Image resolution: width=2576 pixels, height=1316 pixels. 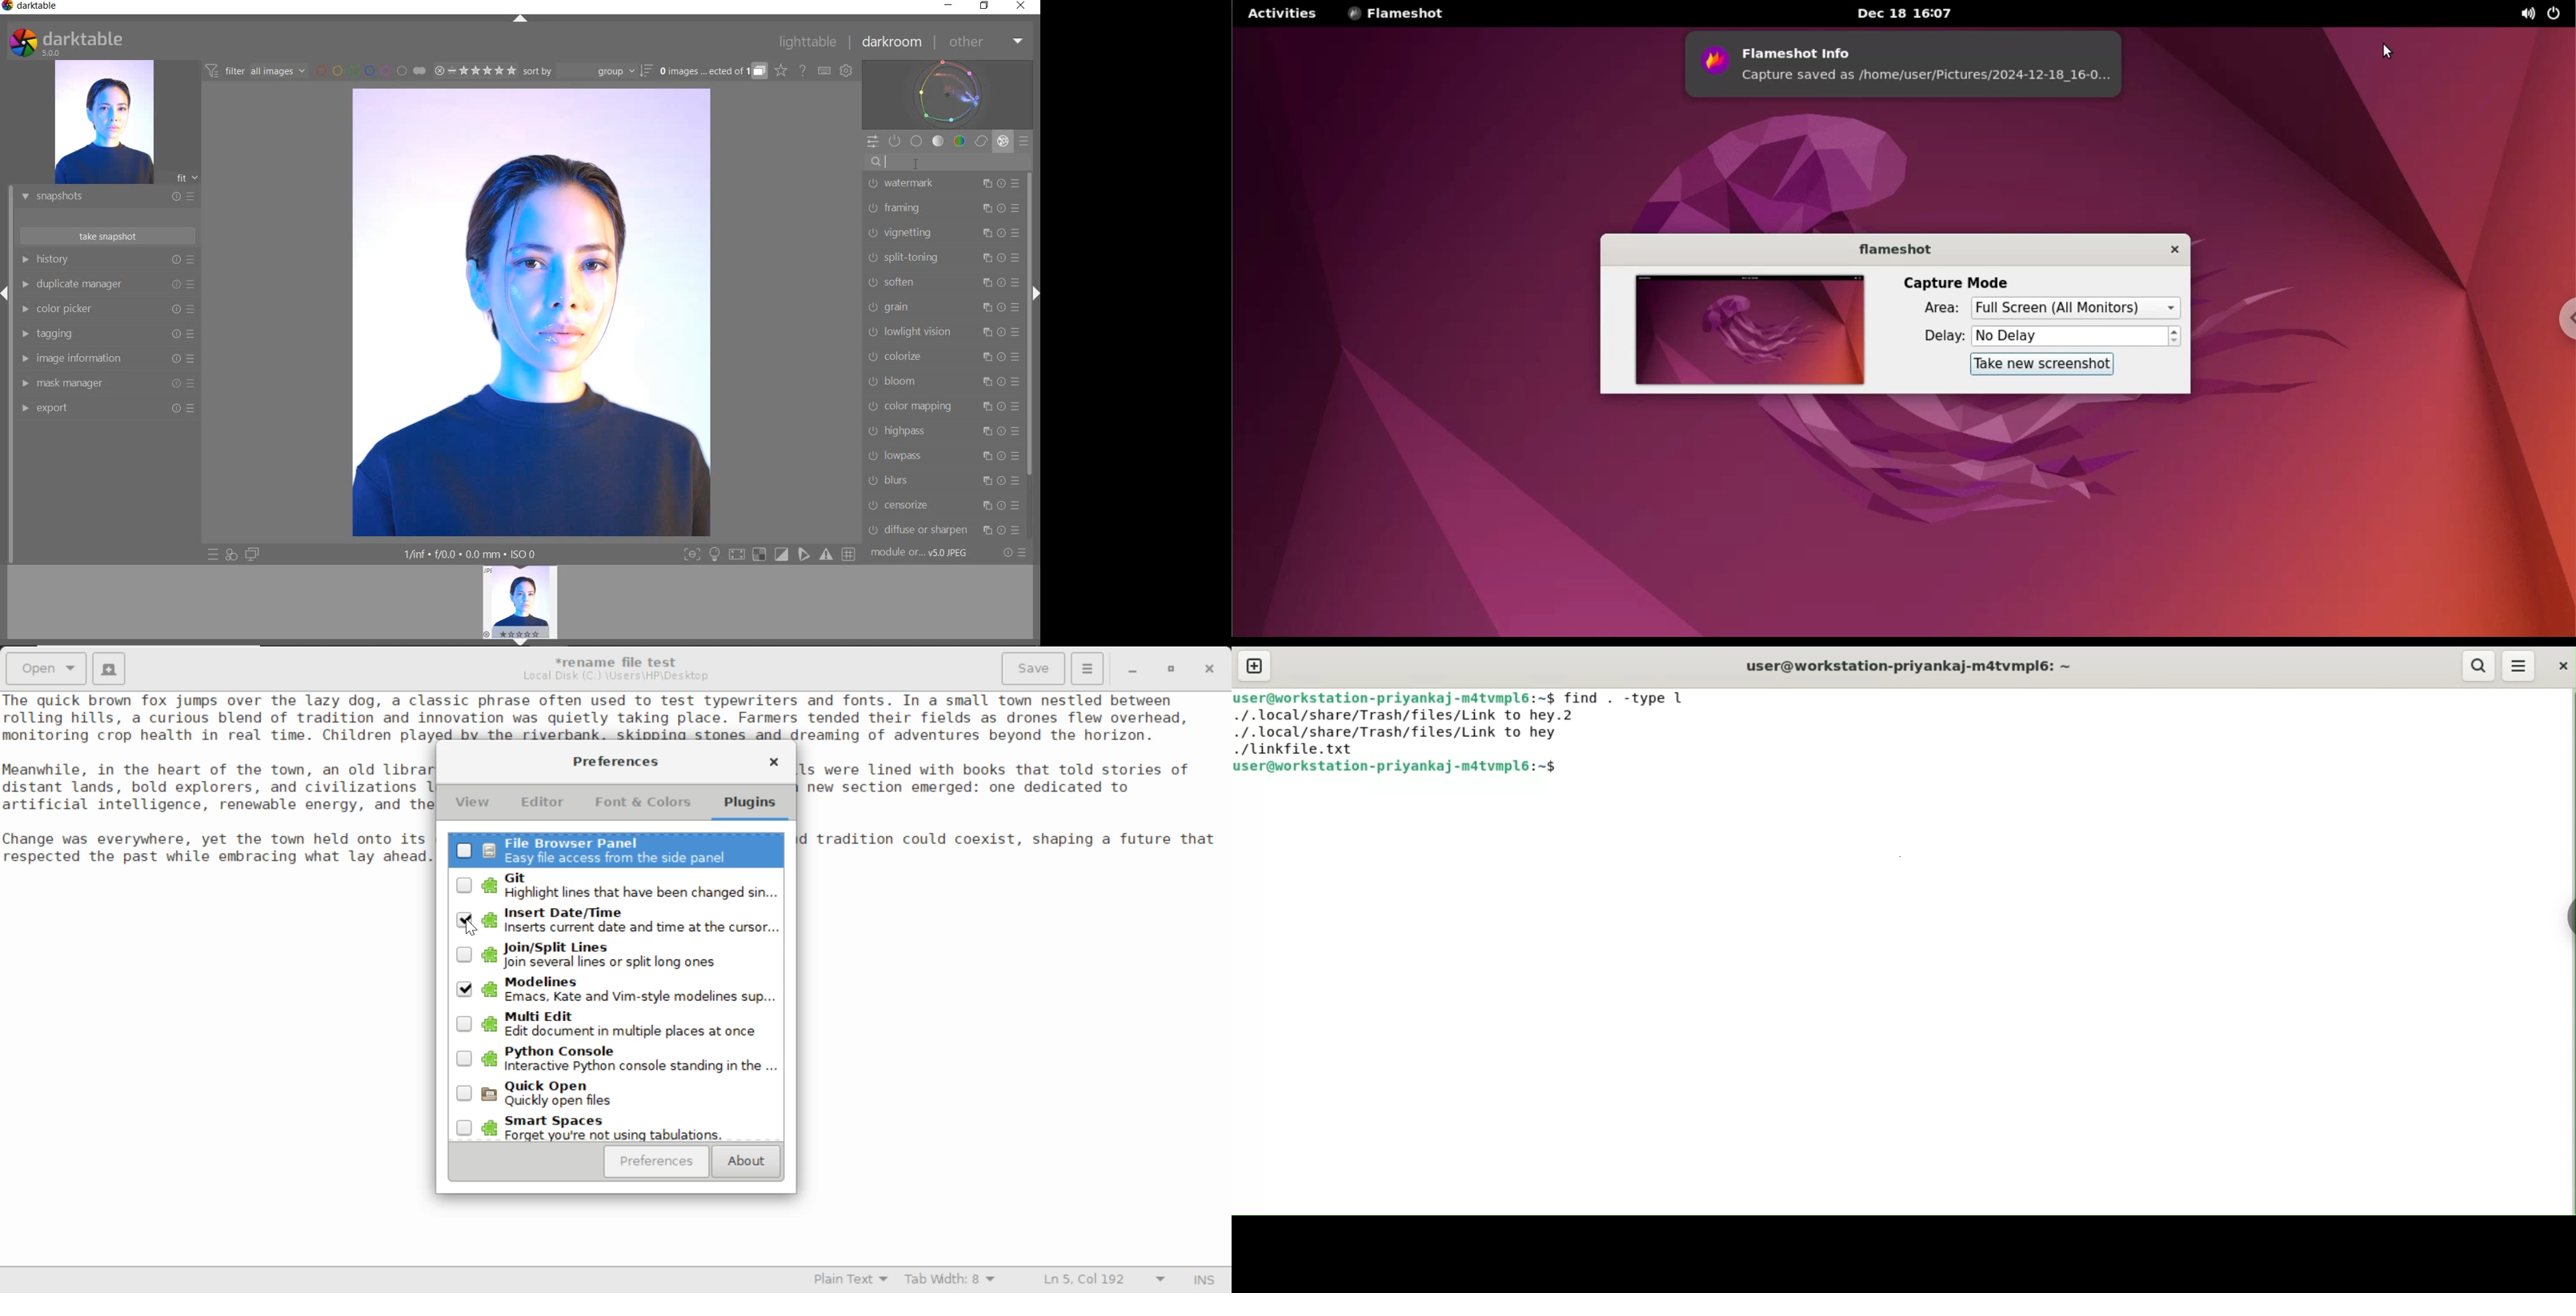 What do you see at coordinates (781, 71) in the screenshot?
I see `CLICK TO CHANGE THE OVERLAYS SHOWN ON THUMBNAILS` at bounding box center [781, 71].